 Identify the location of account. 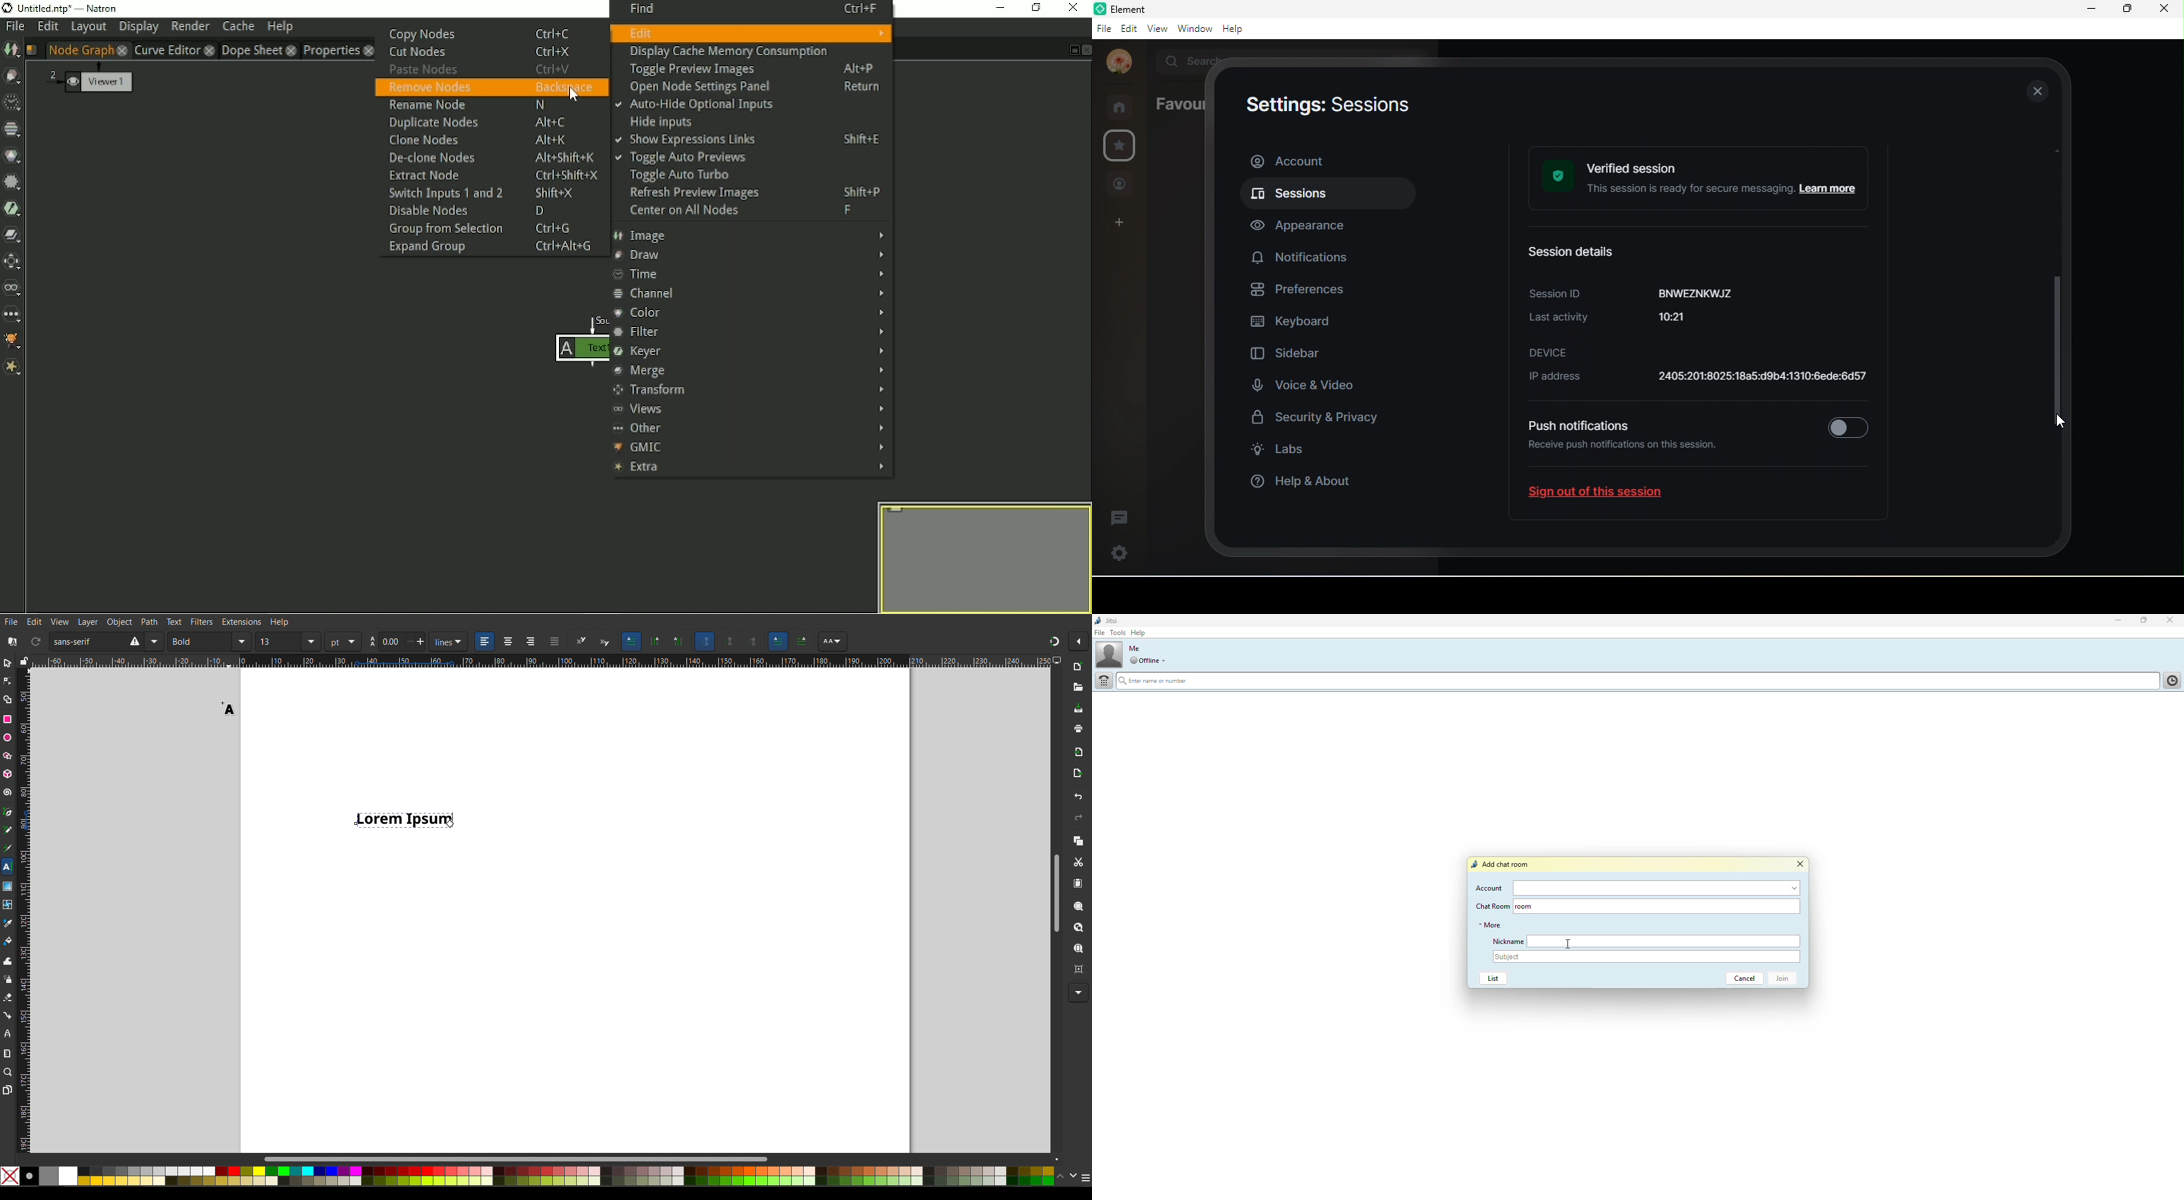
(1118, 62).